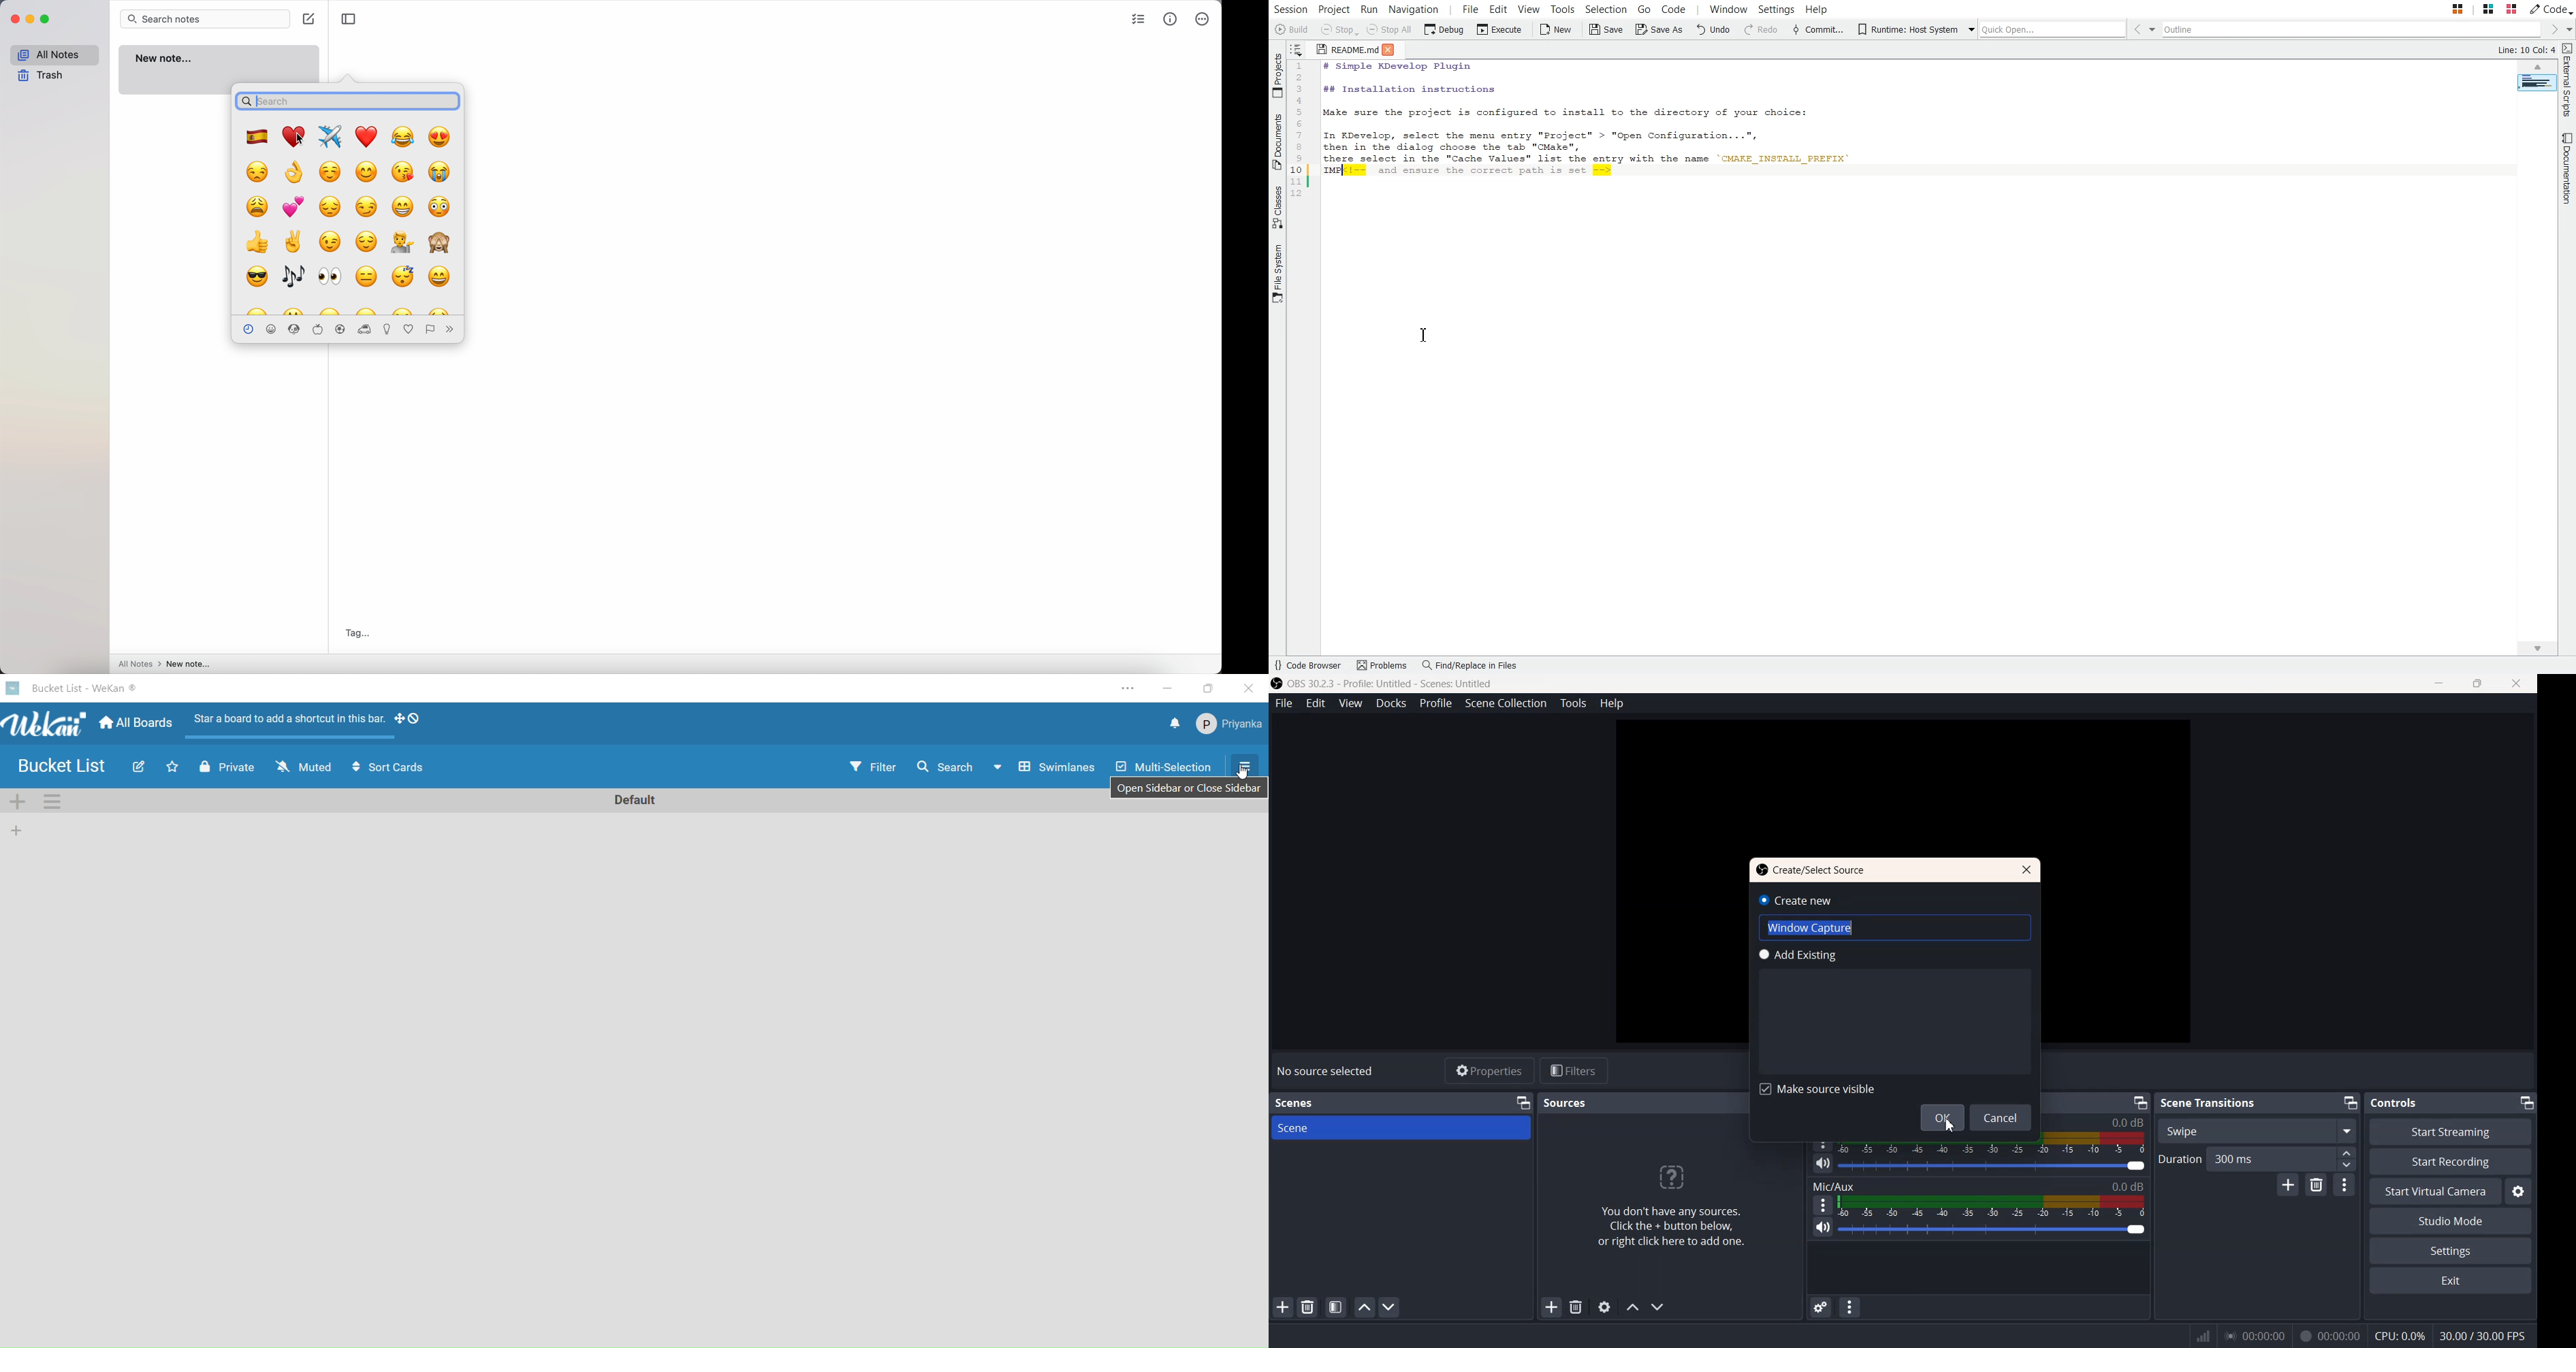  I want to click on Start Recording, so click(2451, 1162).